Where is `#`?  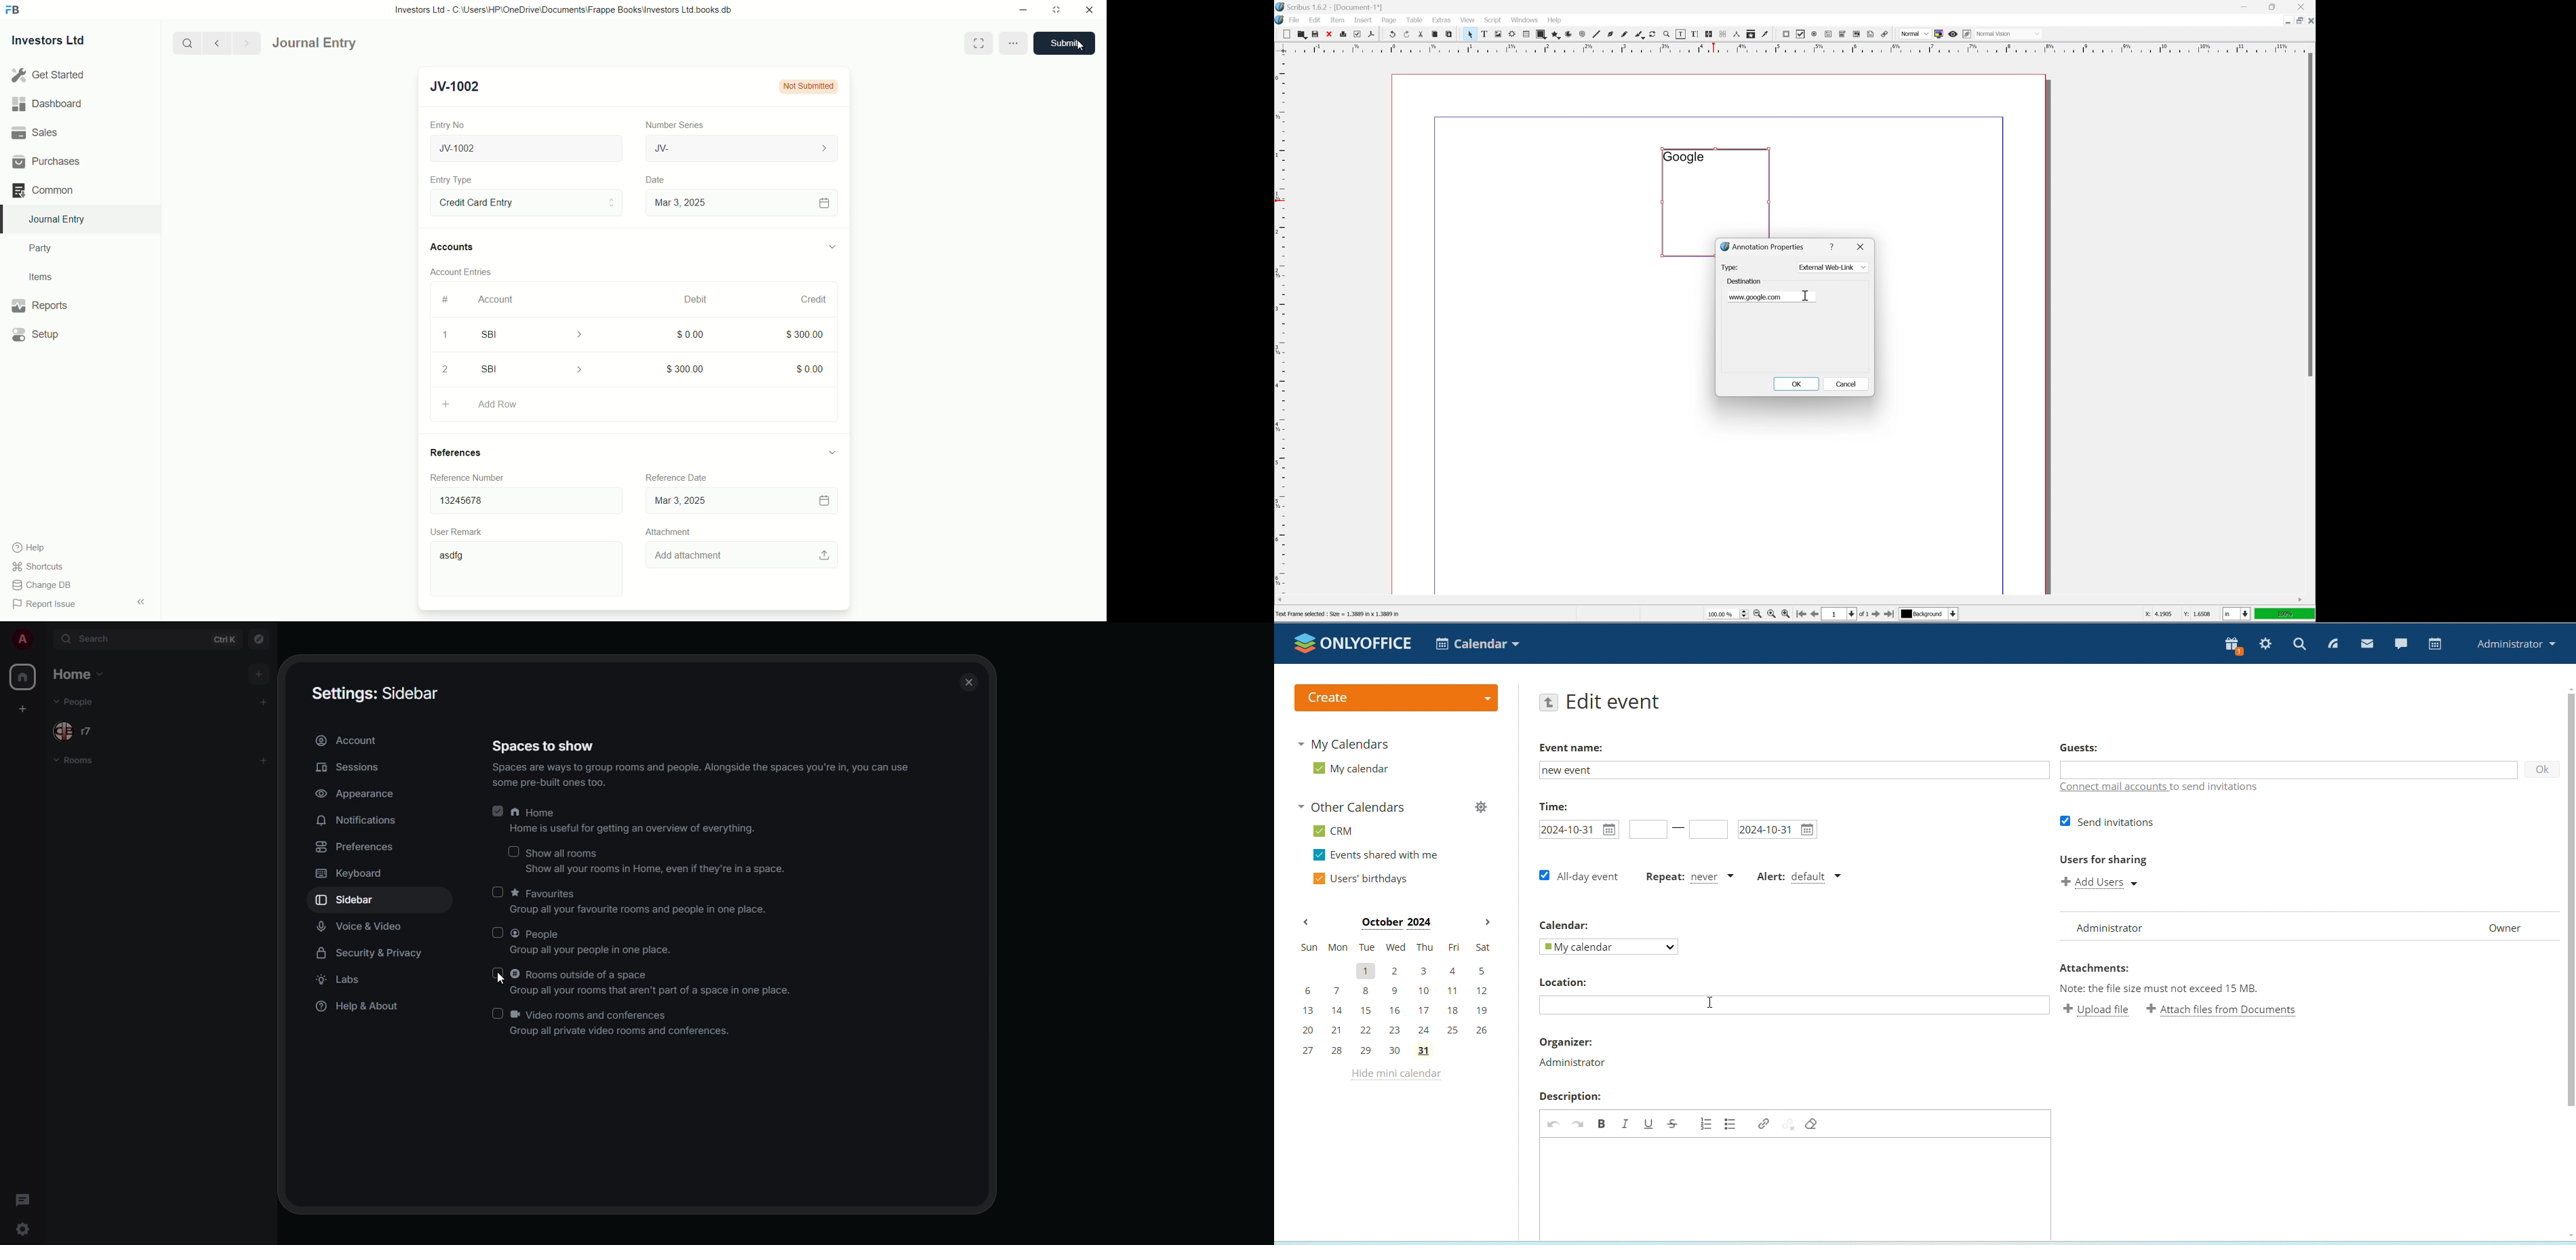 # is located at coordinates (446, 299).